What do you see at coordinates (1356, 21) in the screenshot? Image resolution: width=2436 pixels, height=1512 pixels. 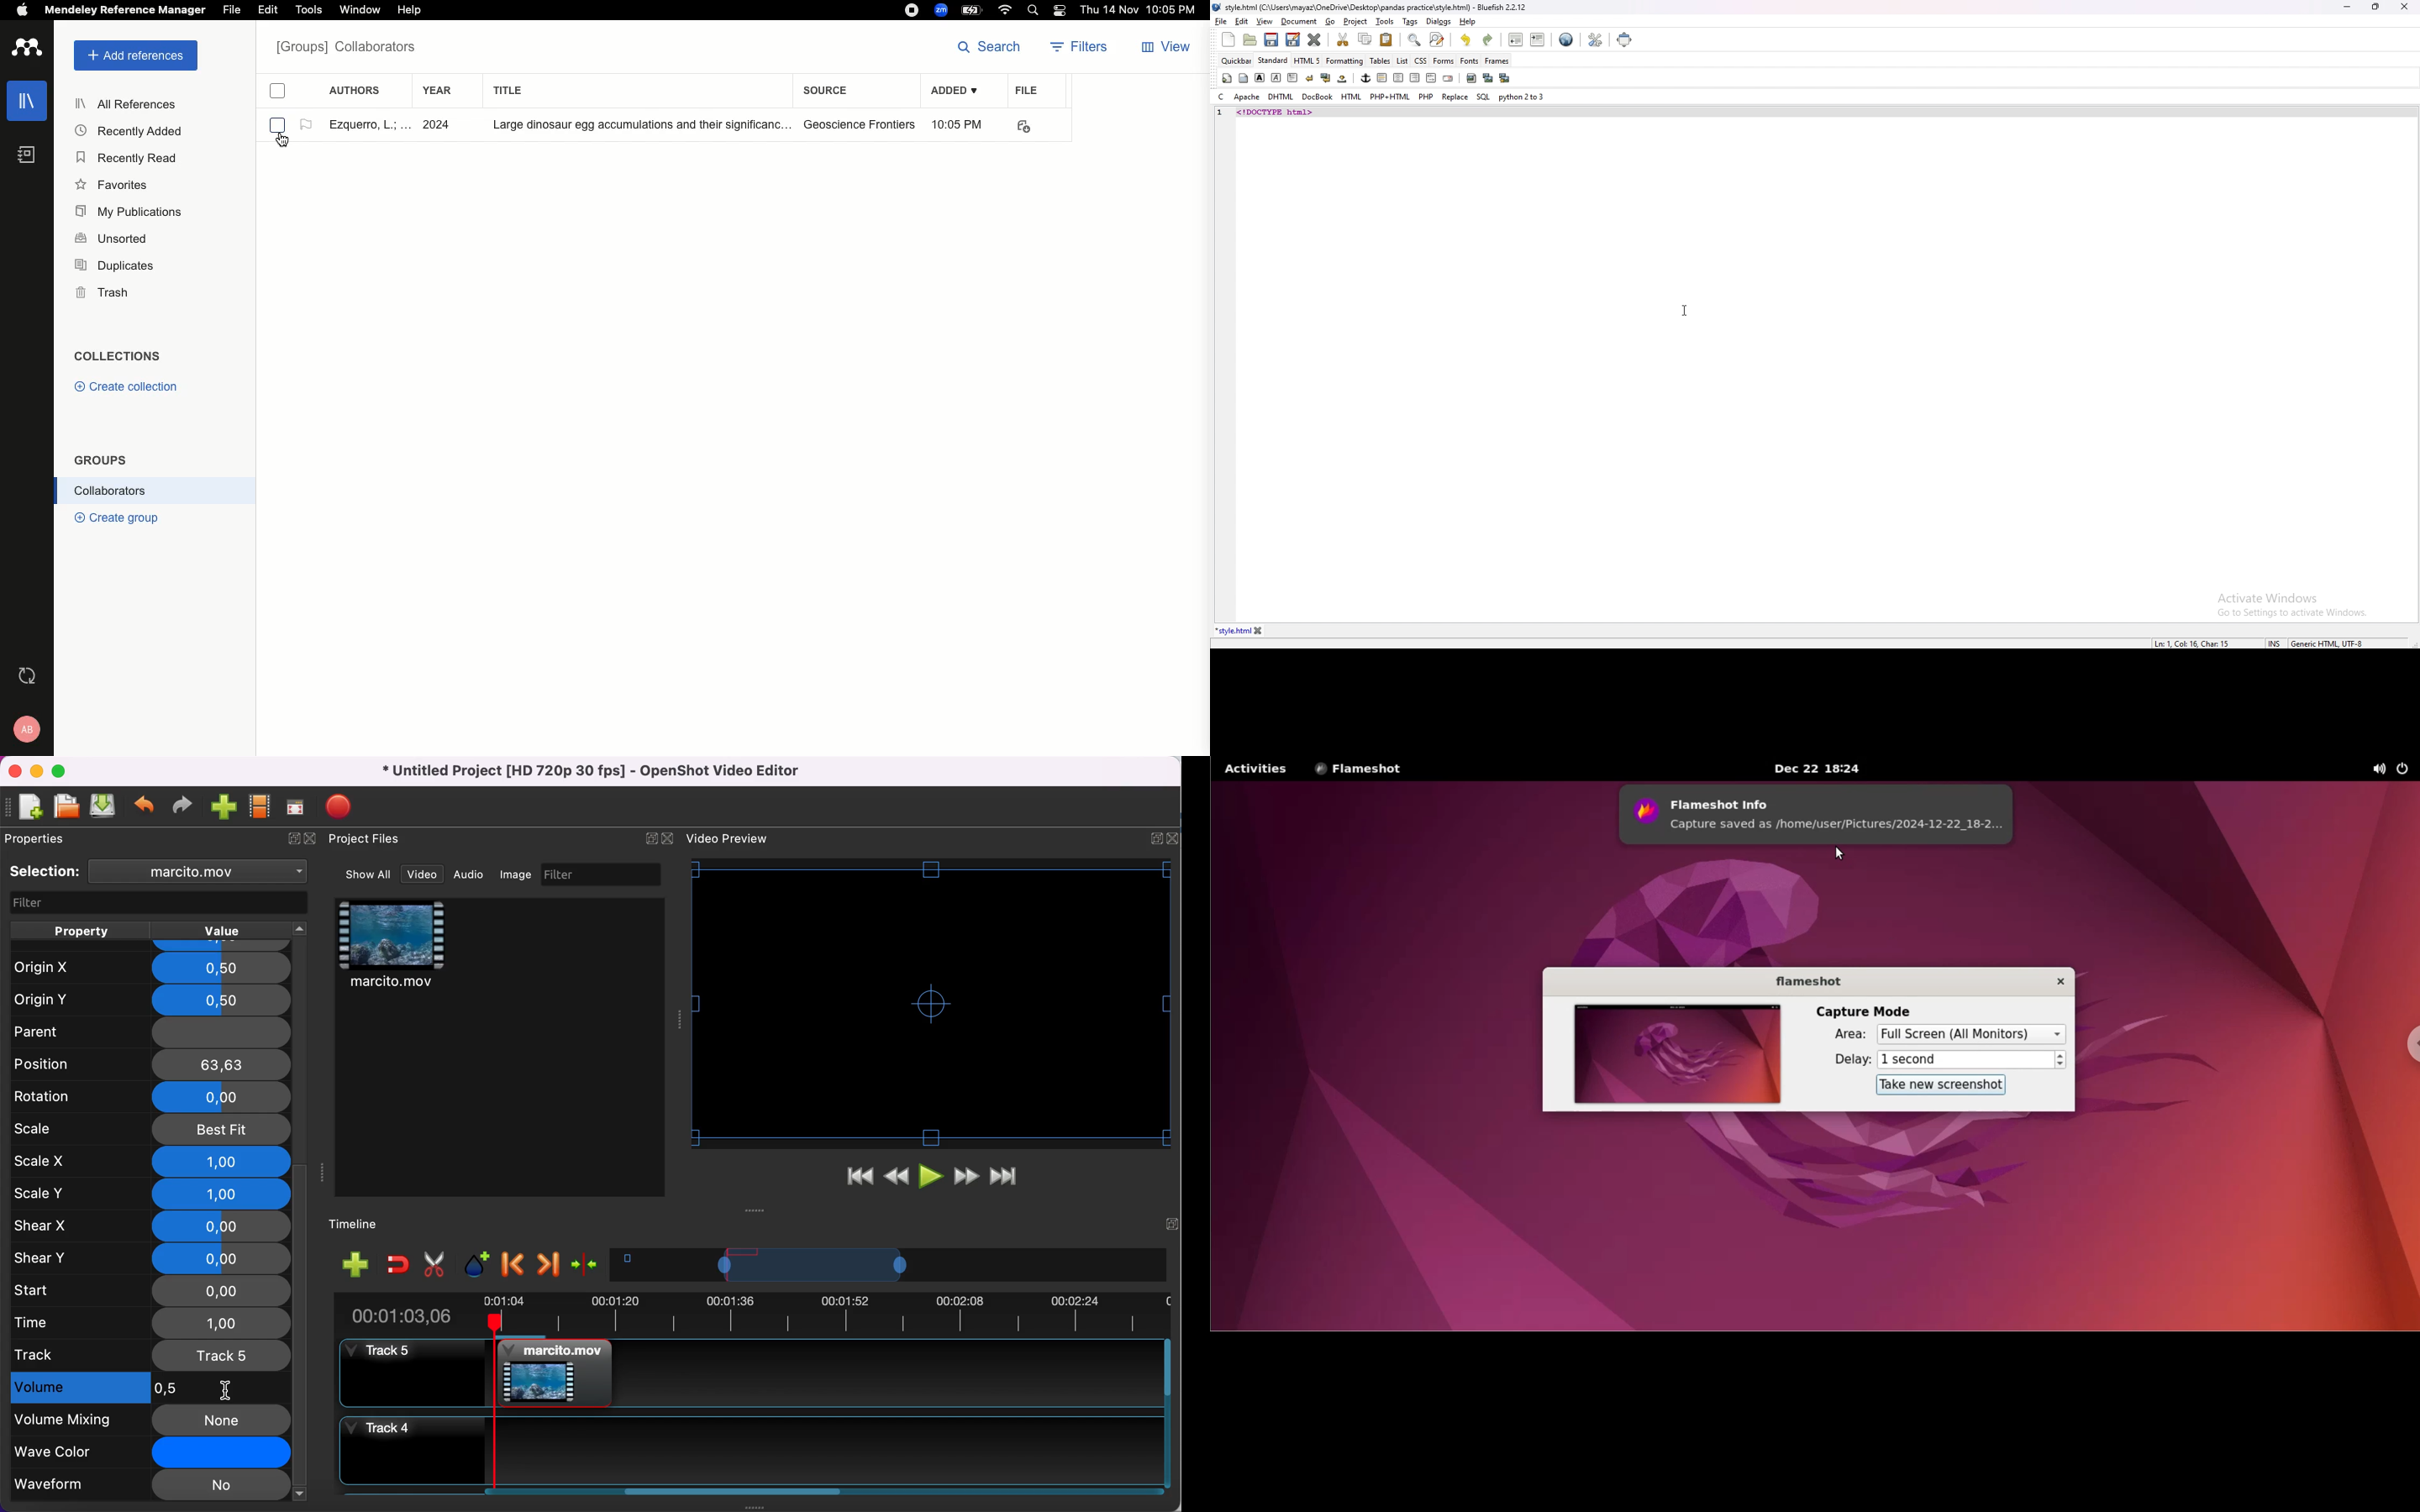 I see `project` at bounding box center [1356, 21].